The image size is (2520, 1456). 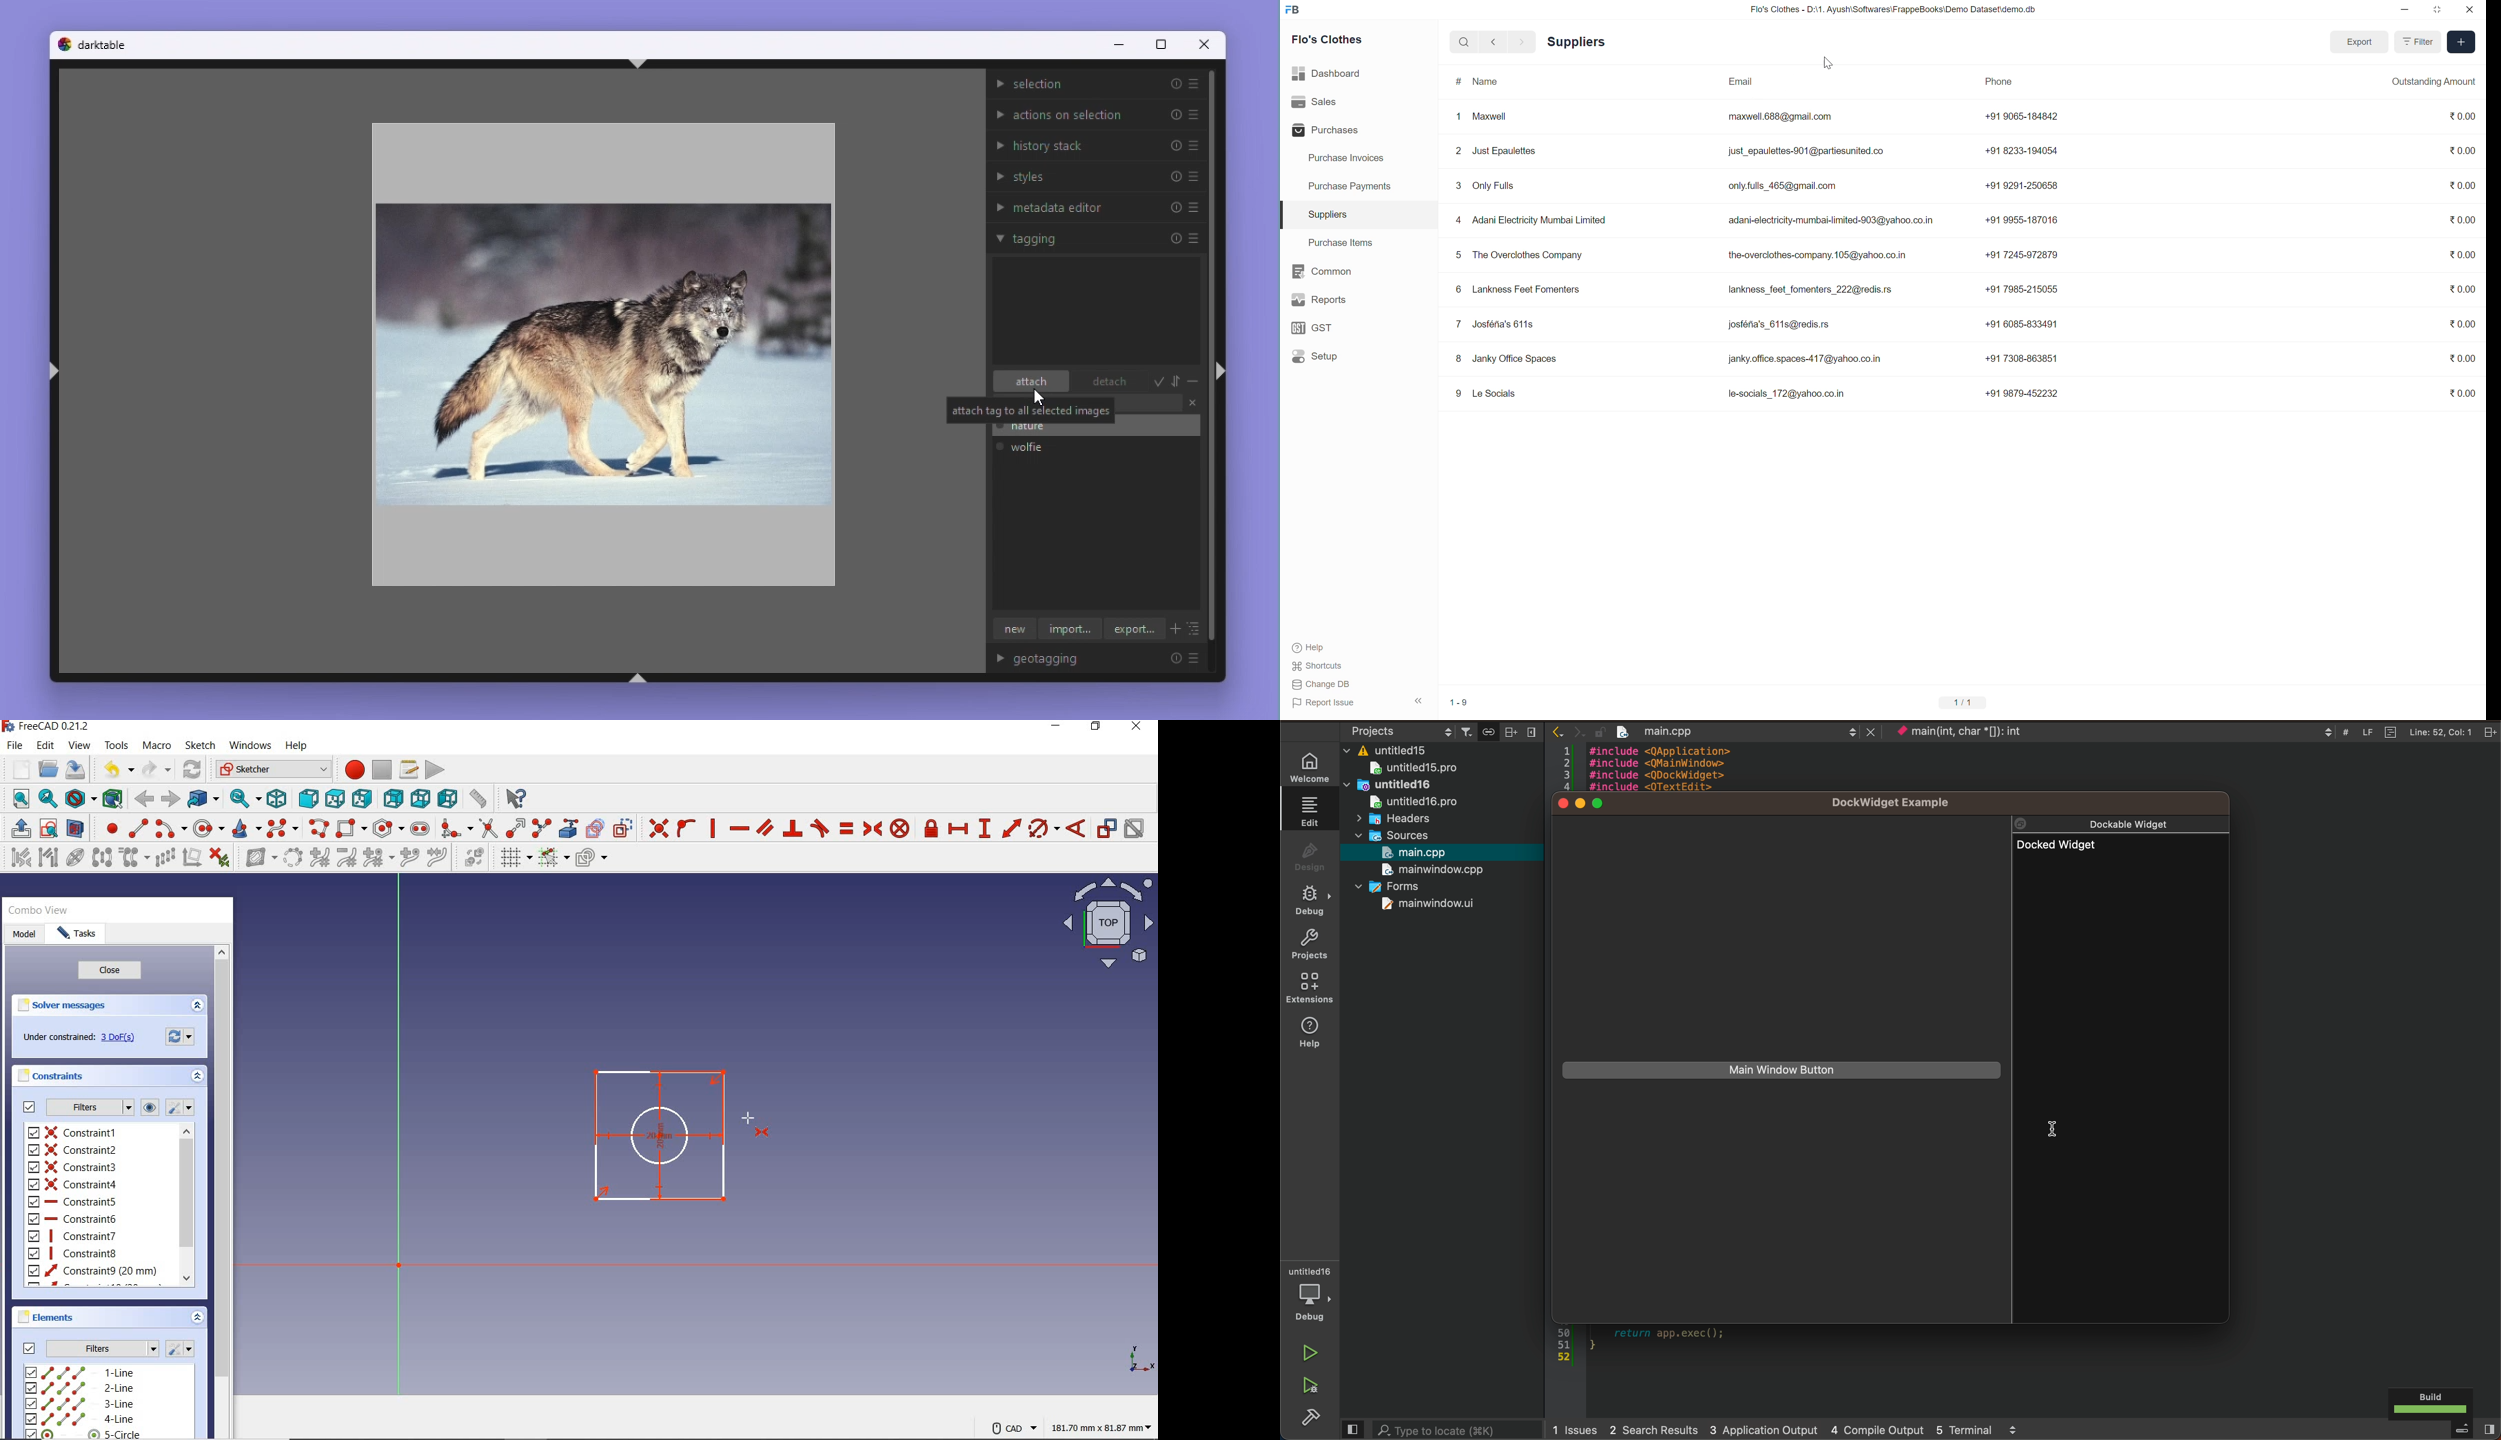 I want to click on sync view, so click(x=245, y=798).